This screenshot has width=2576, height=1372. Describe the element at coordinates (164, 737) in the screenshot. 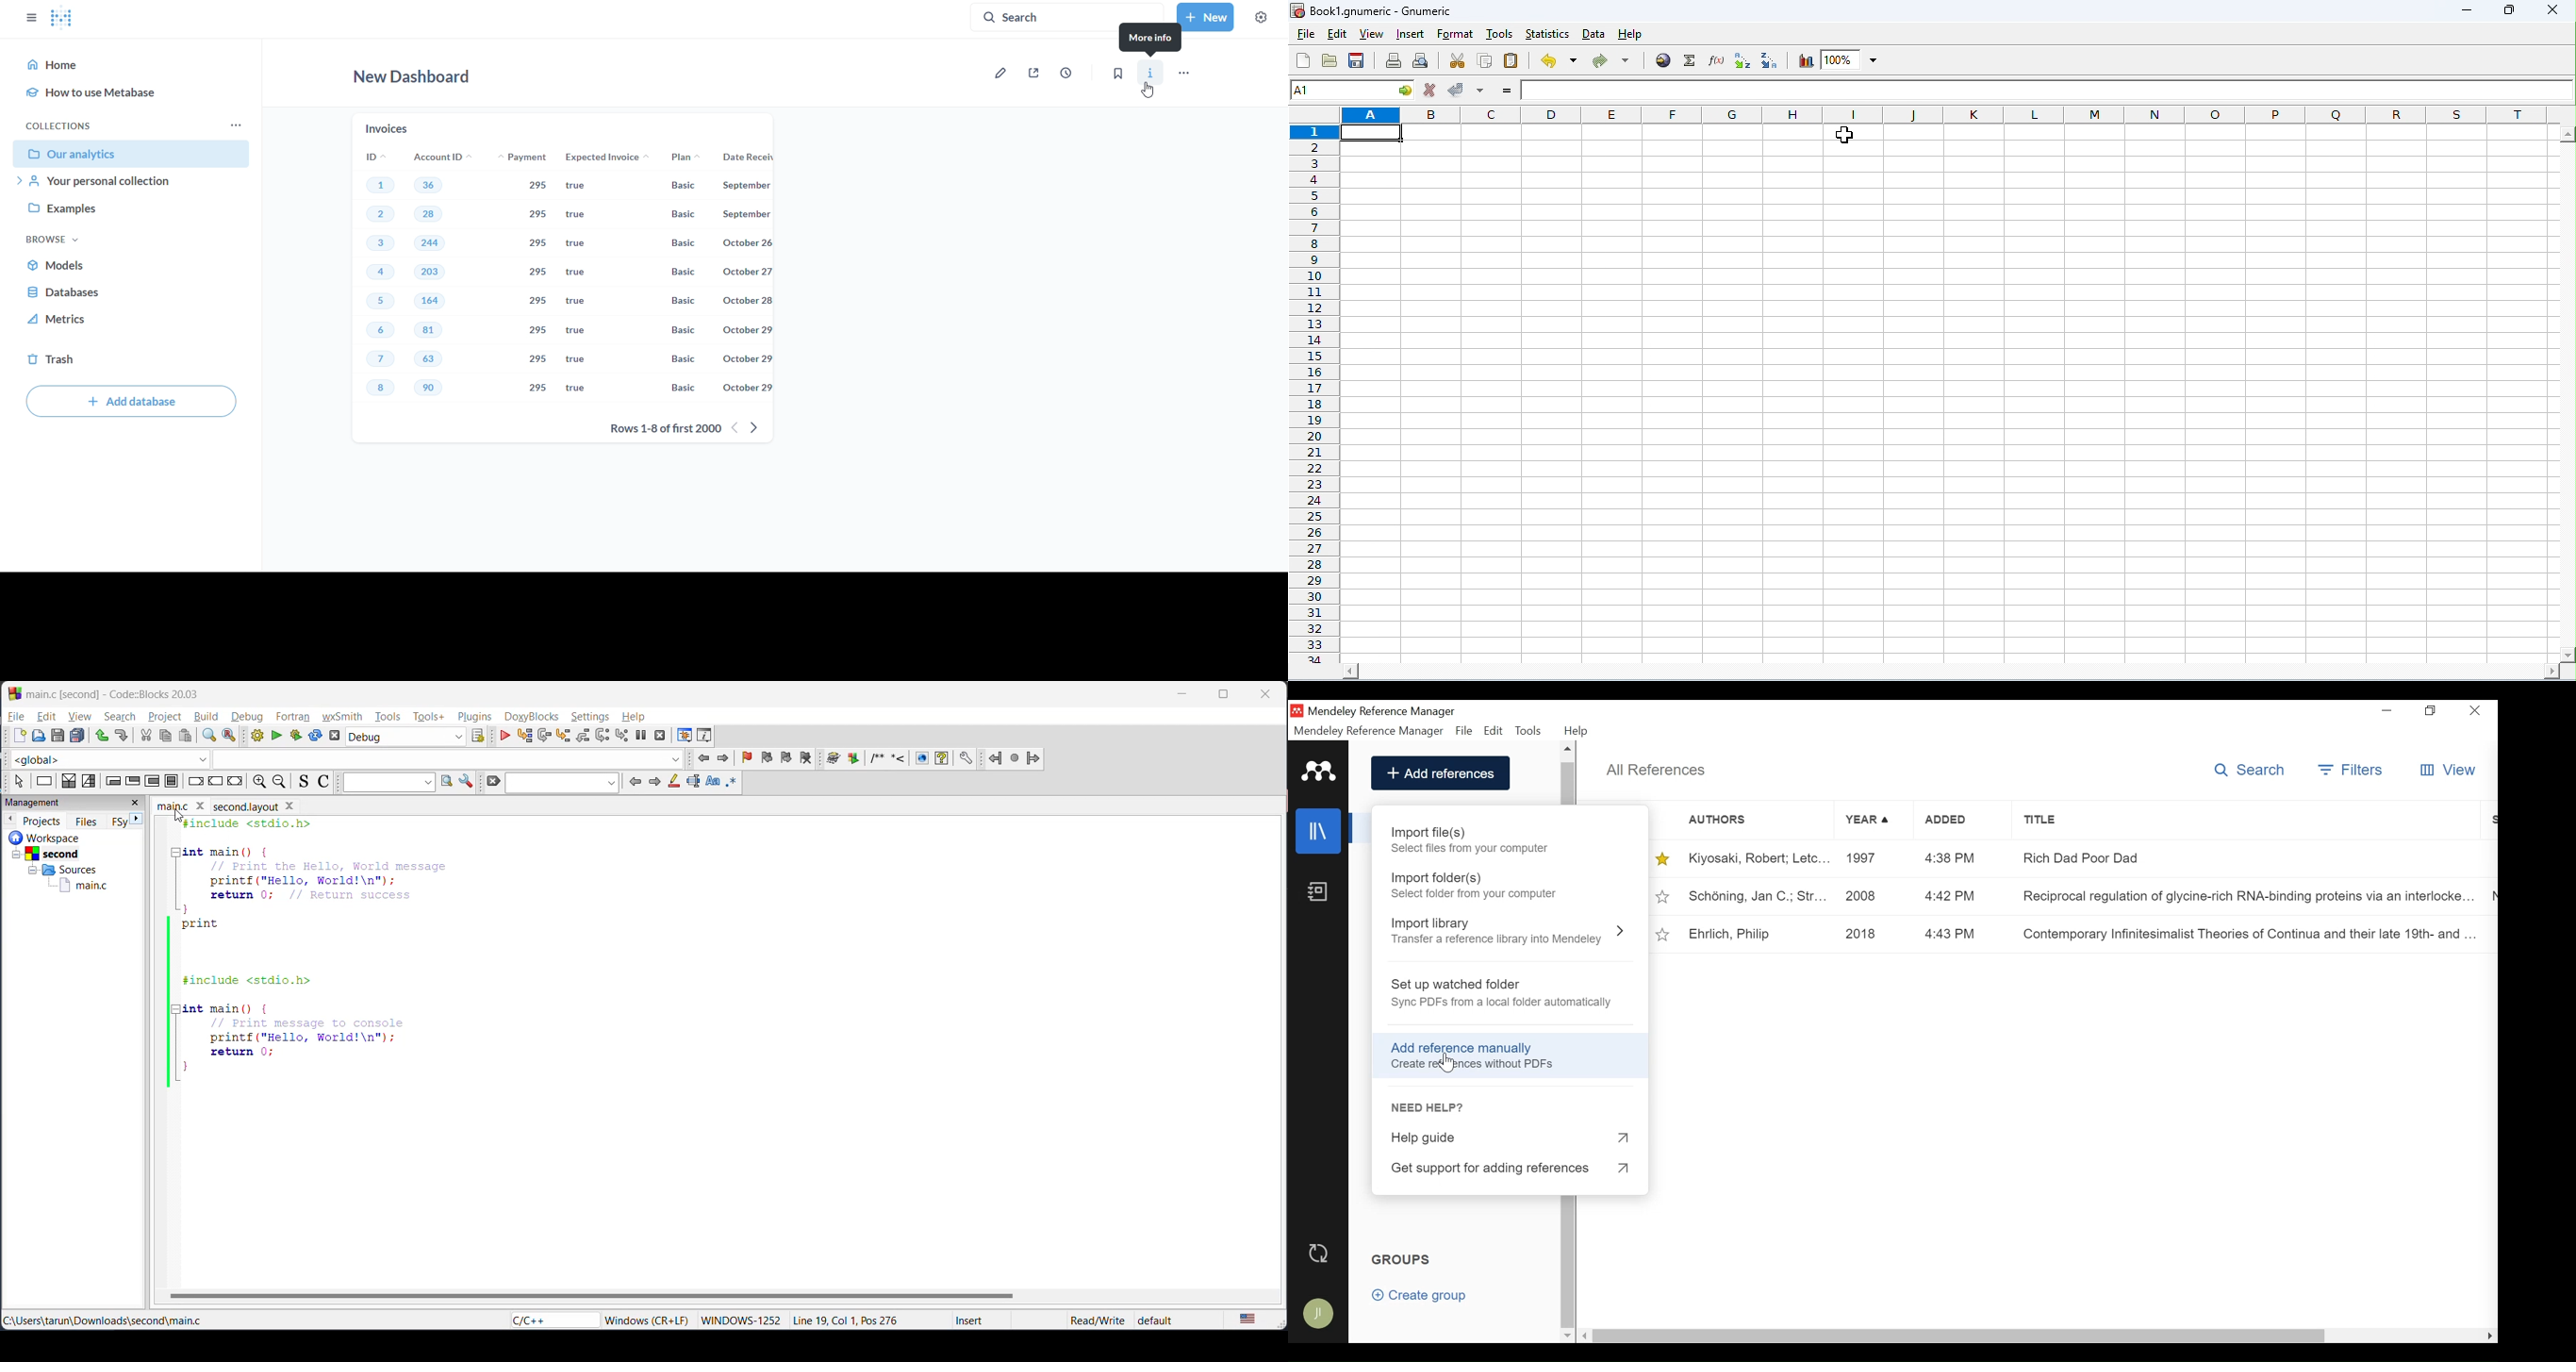

I see `copy` at that location.